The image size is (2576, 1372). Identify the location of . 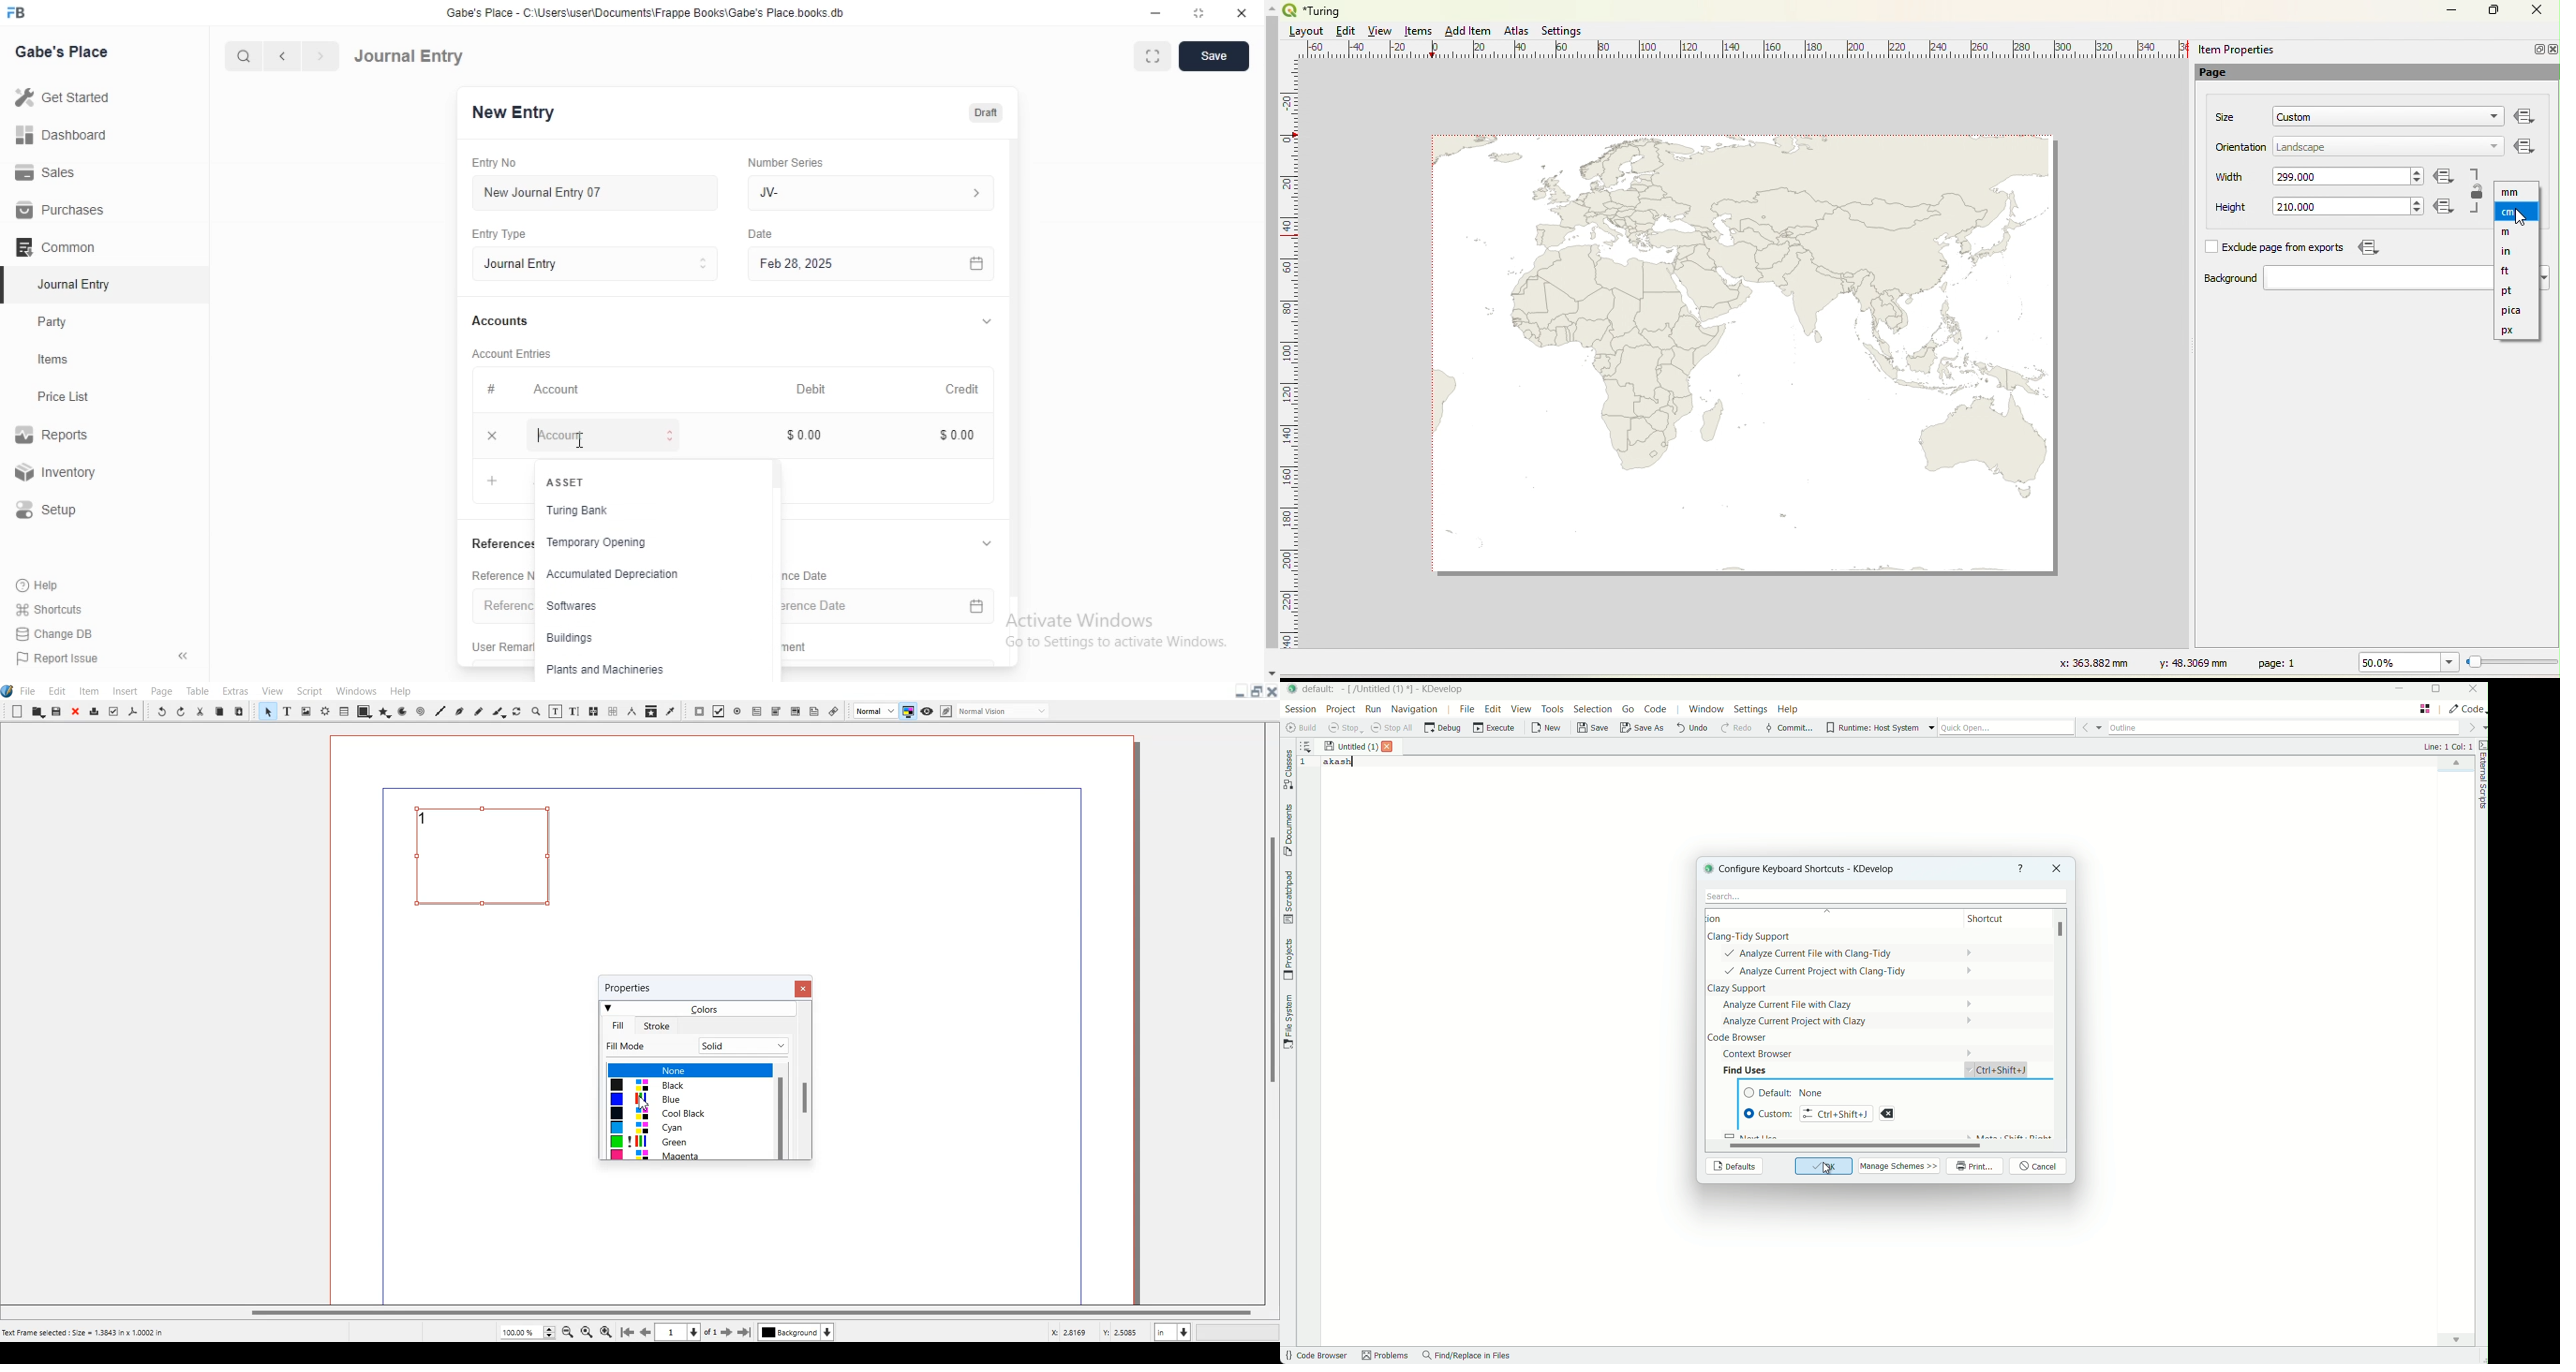
(2525, 117).